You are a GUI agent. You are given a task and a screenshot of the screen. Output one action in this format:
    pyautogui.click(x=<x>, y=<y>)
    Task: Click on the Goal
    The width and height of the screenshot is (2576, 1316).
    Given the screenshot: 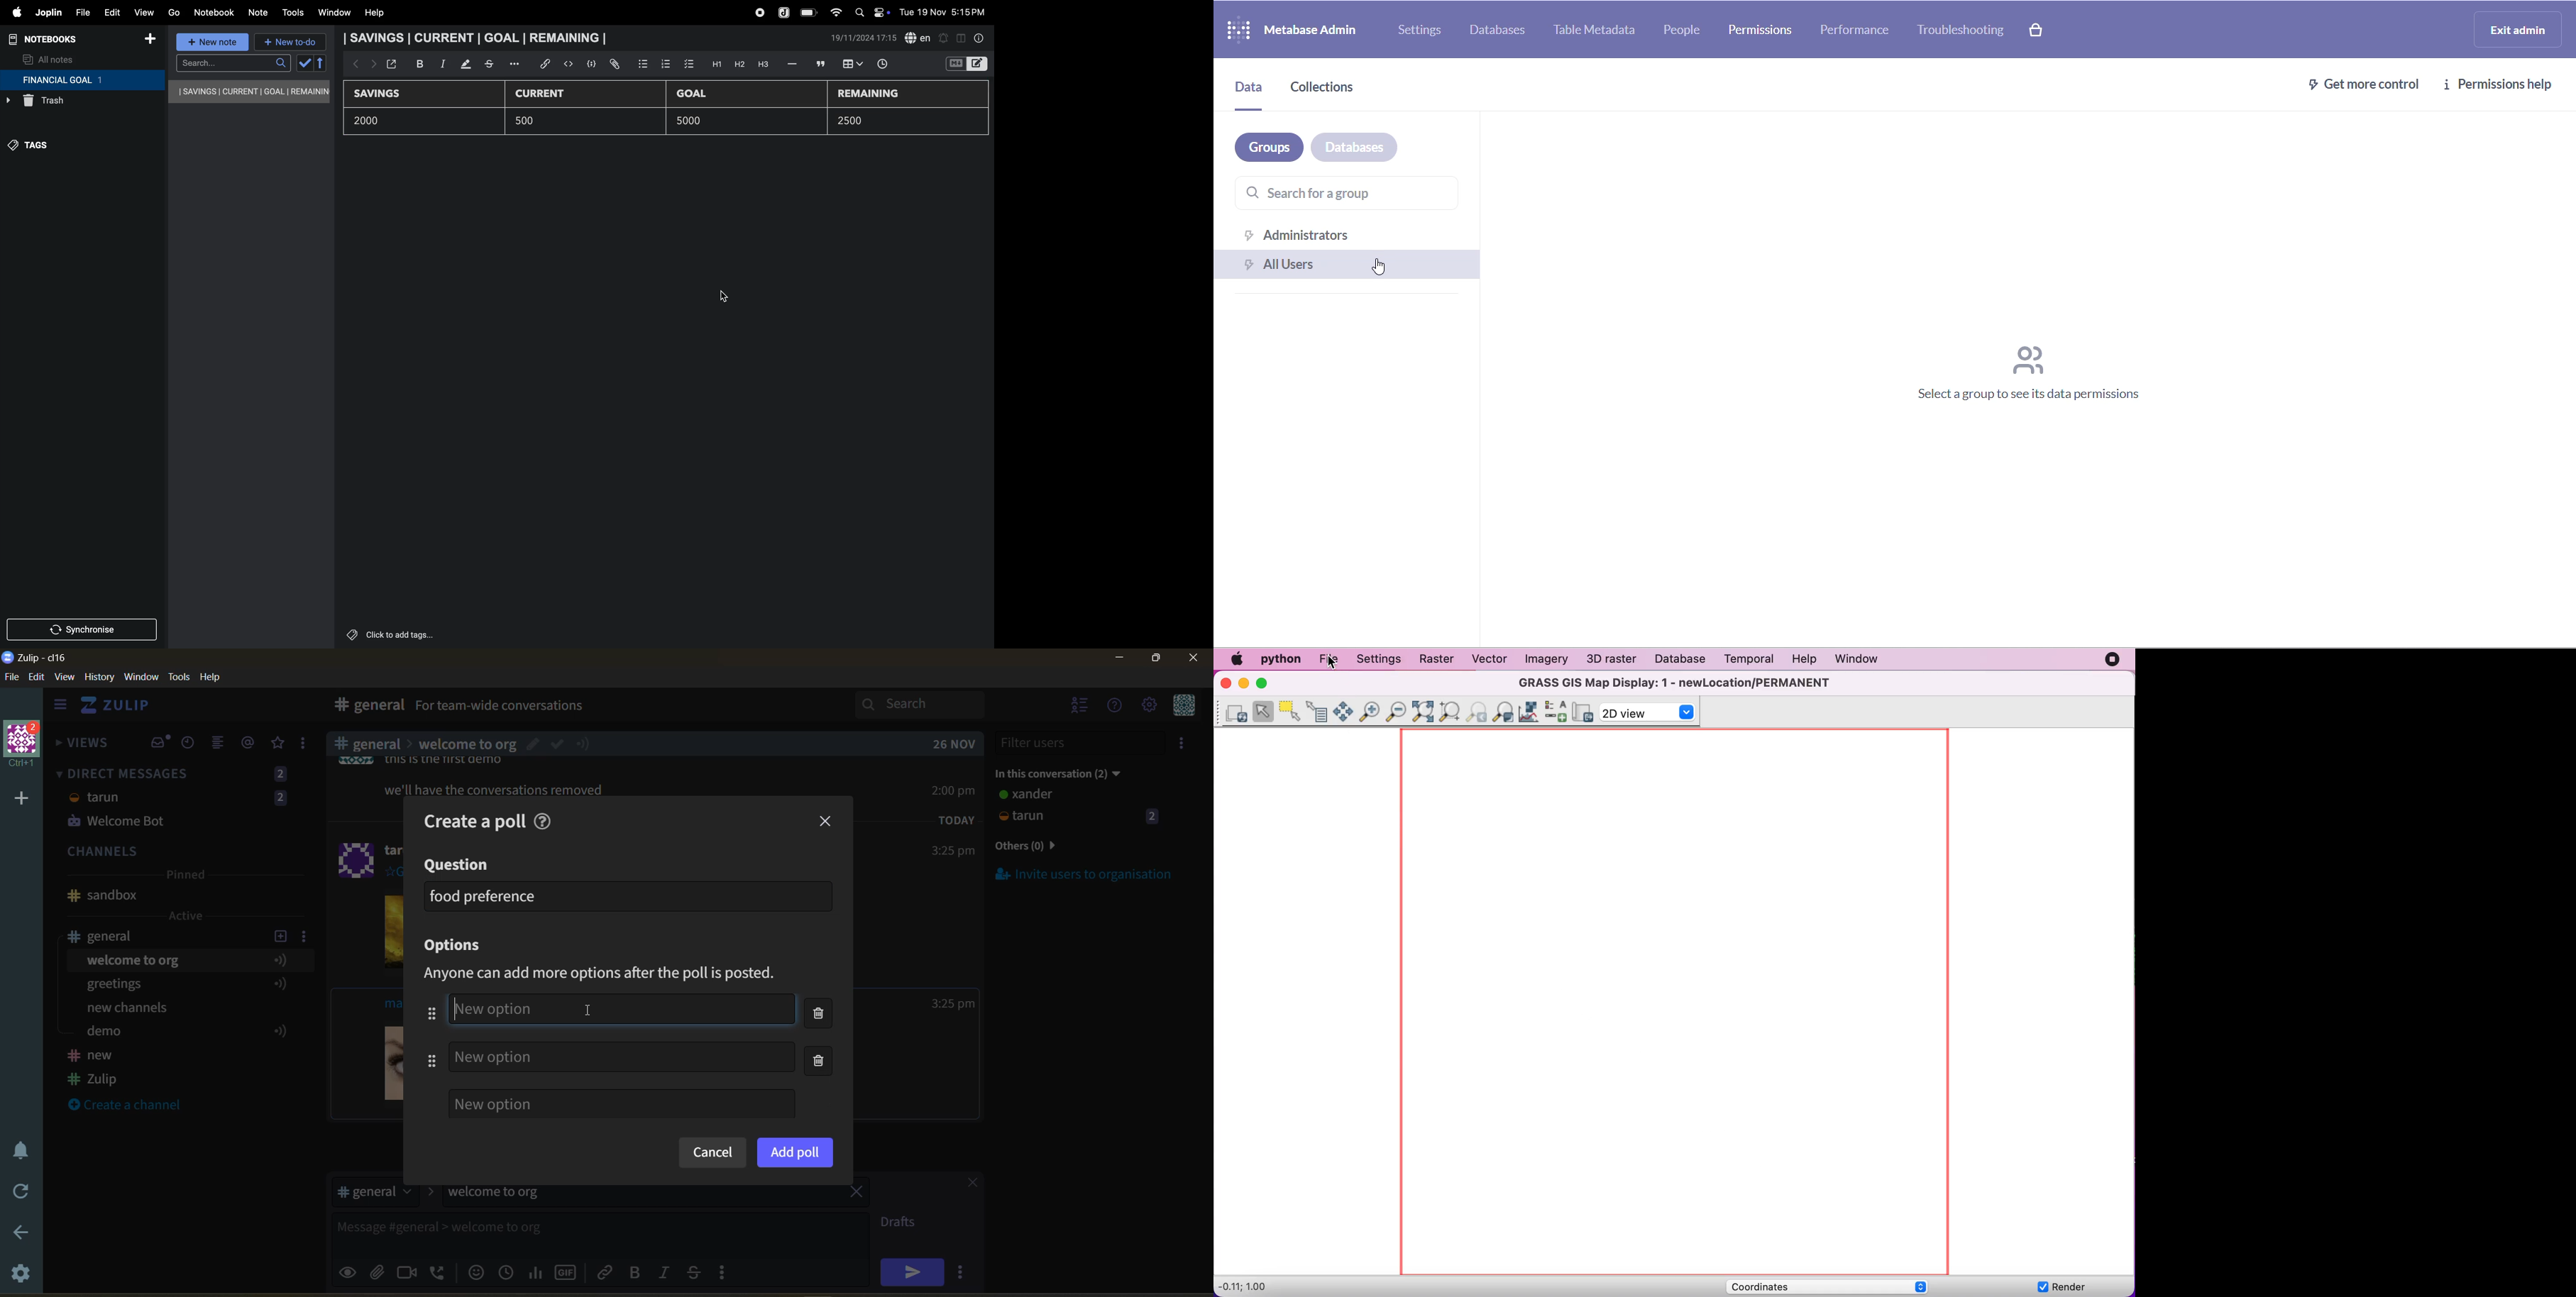 What is the action you would take?
    pyautogui.click(x=698, y=95)
    